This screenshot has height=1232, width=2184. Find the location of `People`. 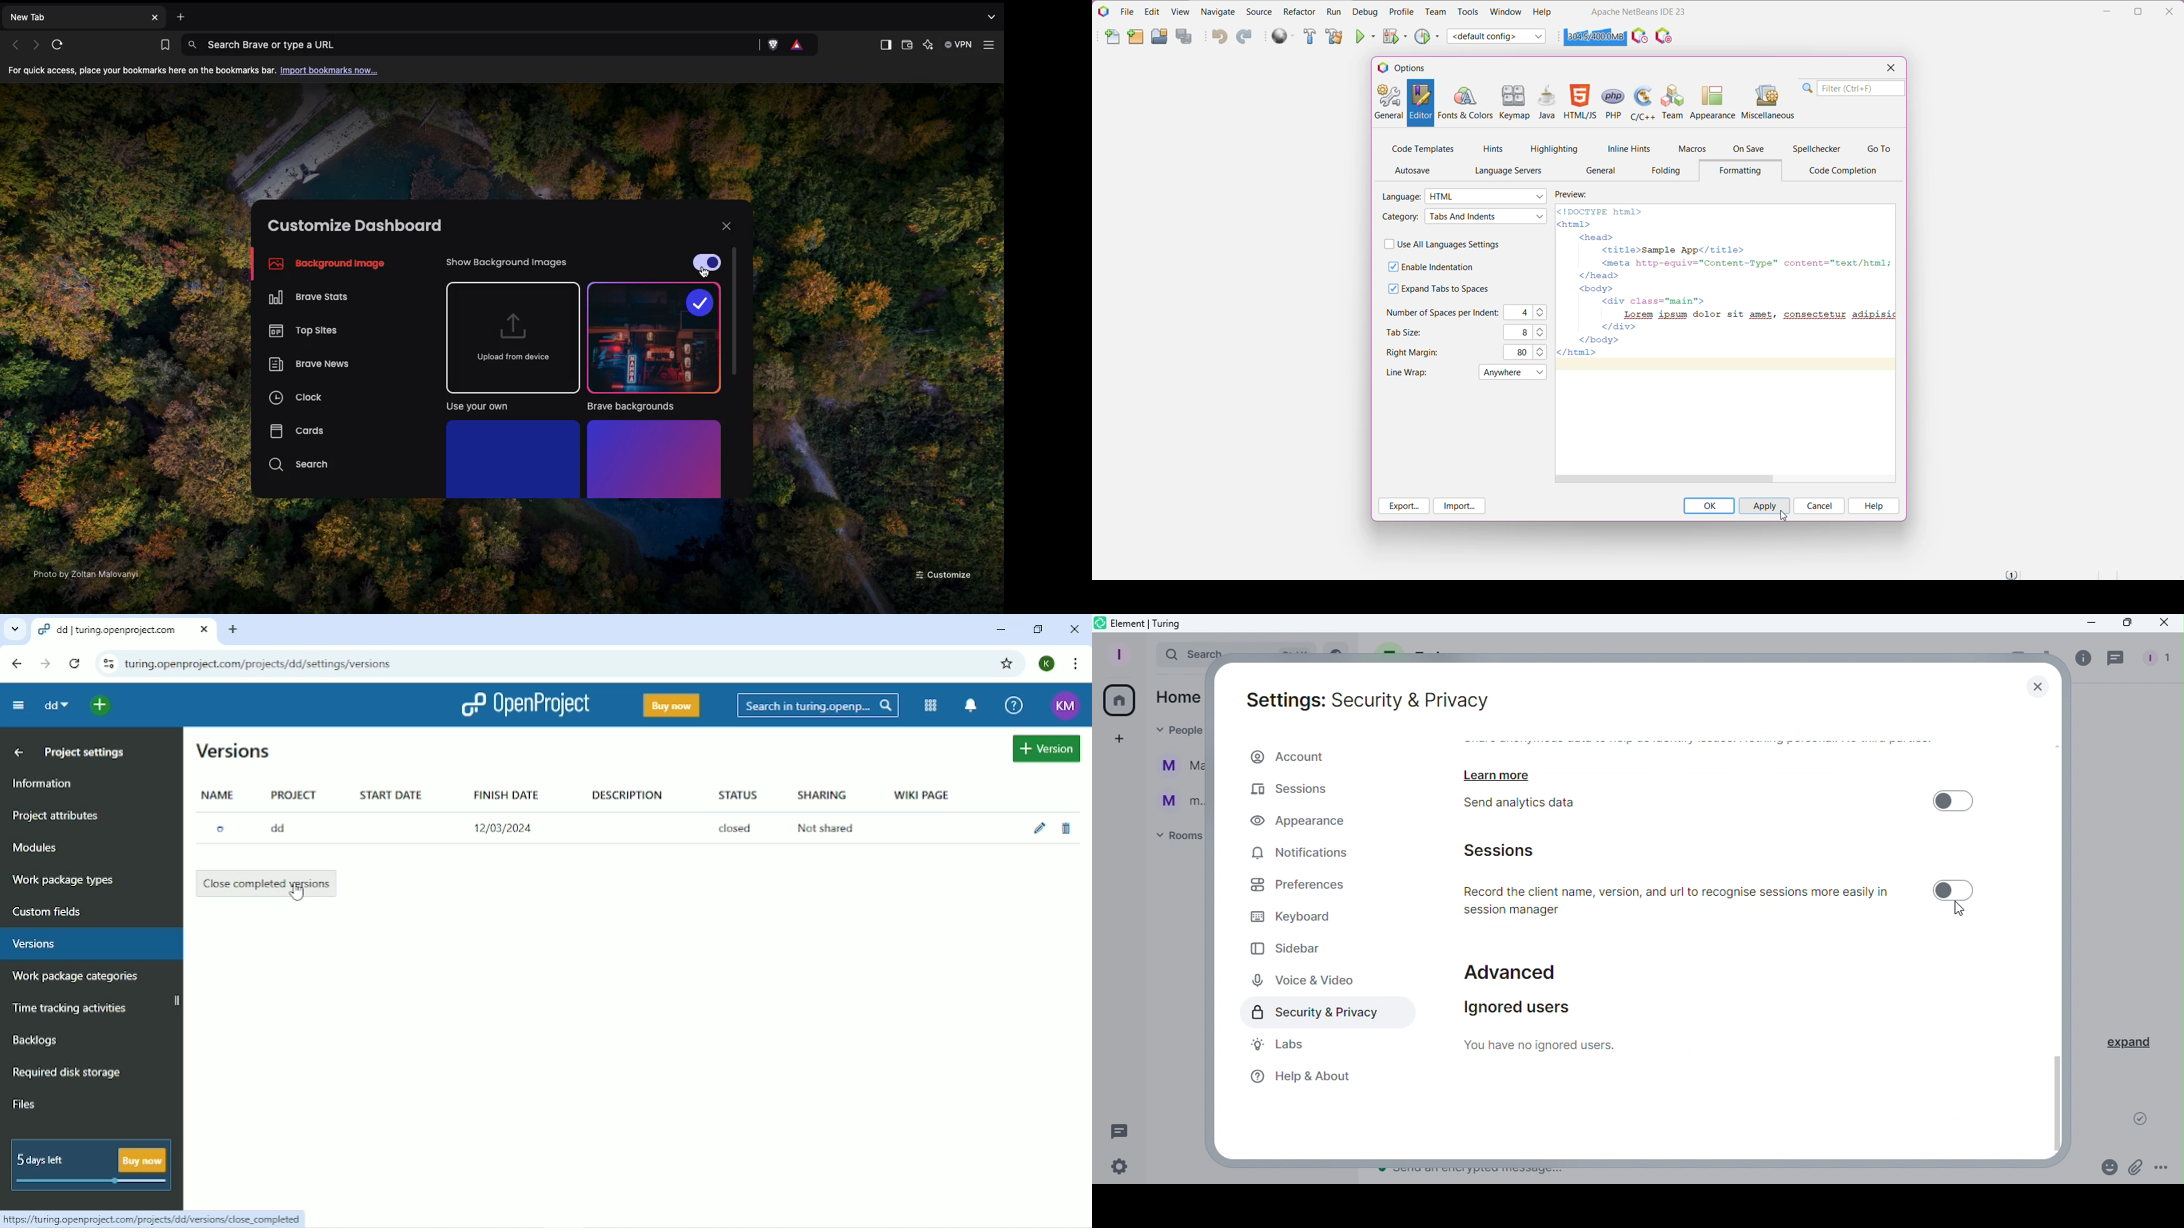

People is located at coordinates (2161, 656).